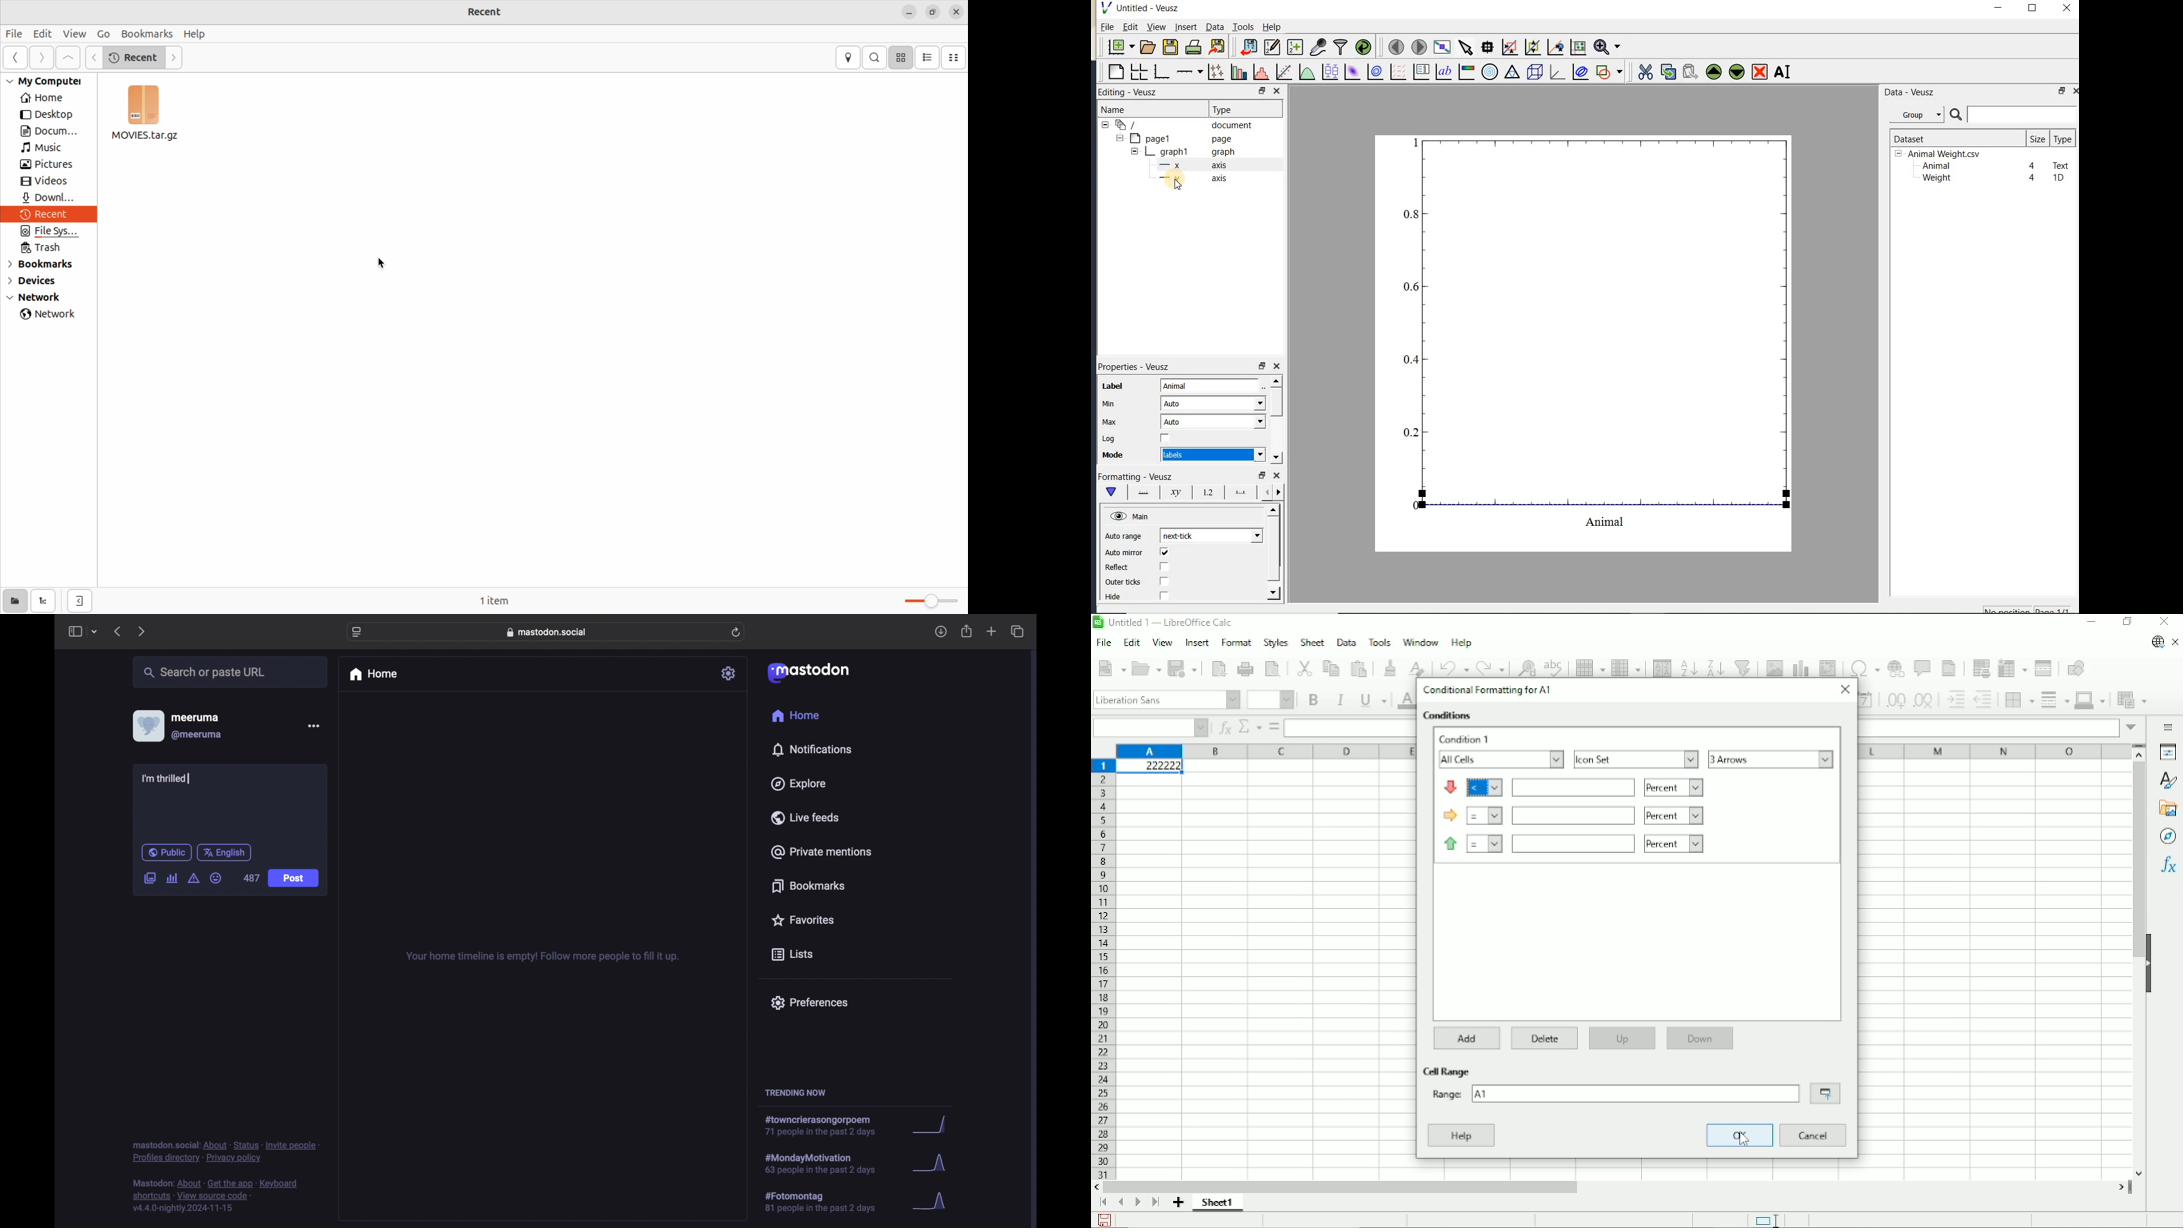 This screenshot has width=2184, height=1232. I want to click on Row, so click(1589, 665).